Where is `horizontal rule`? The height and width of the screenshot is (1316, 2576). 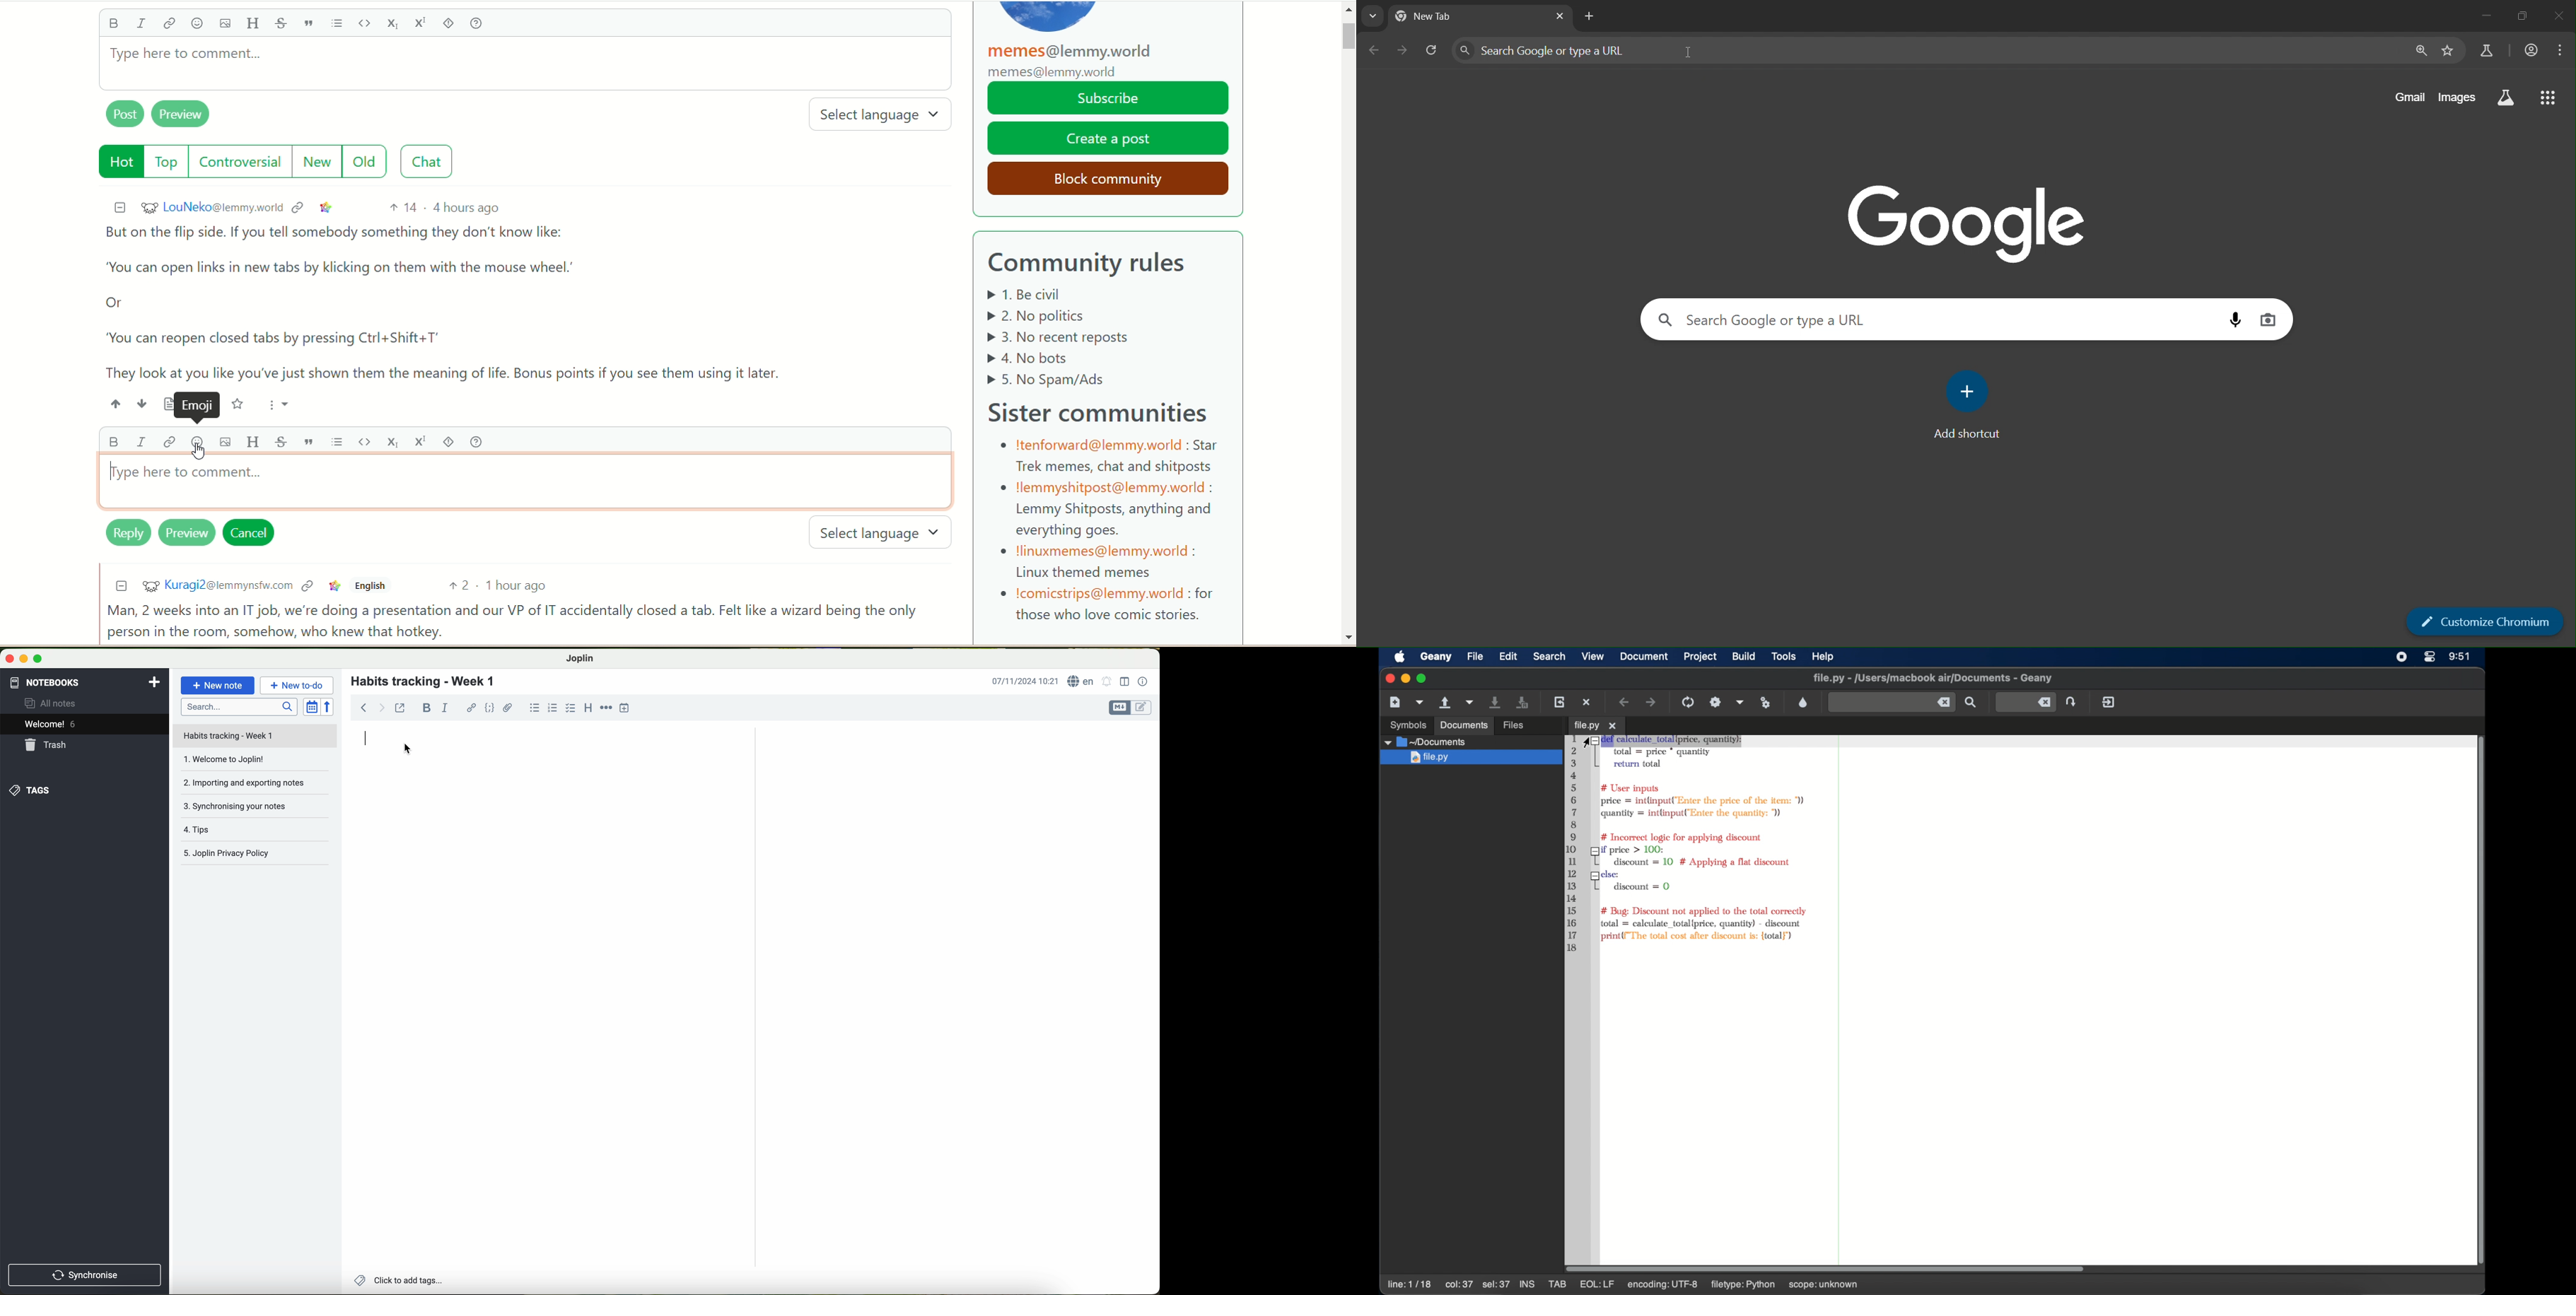
horizontal rule is located at coordinates (606, 708).